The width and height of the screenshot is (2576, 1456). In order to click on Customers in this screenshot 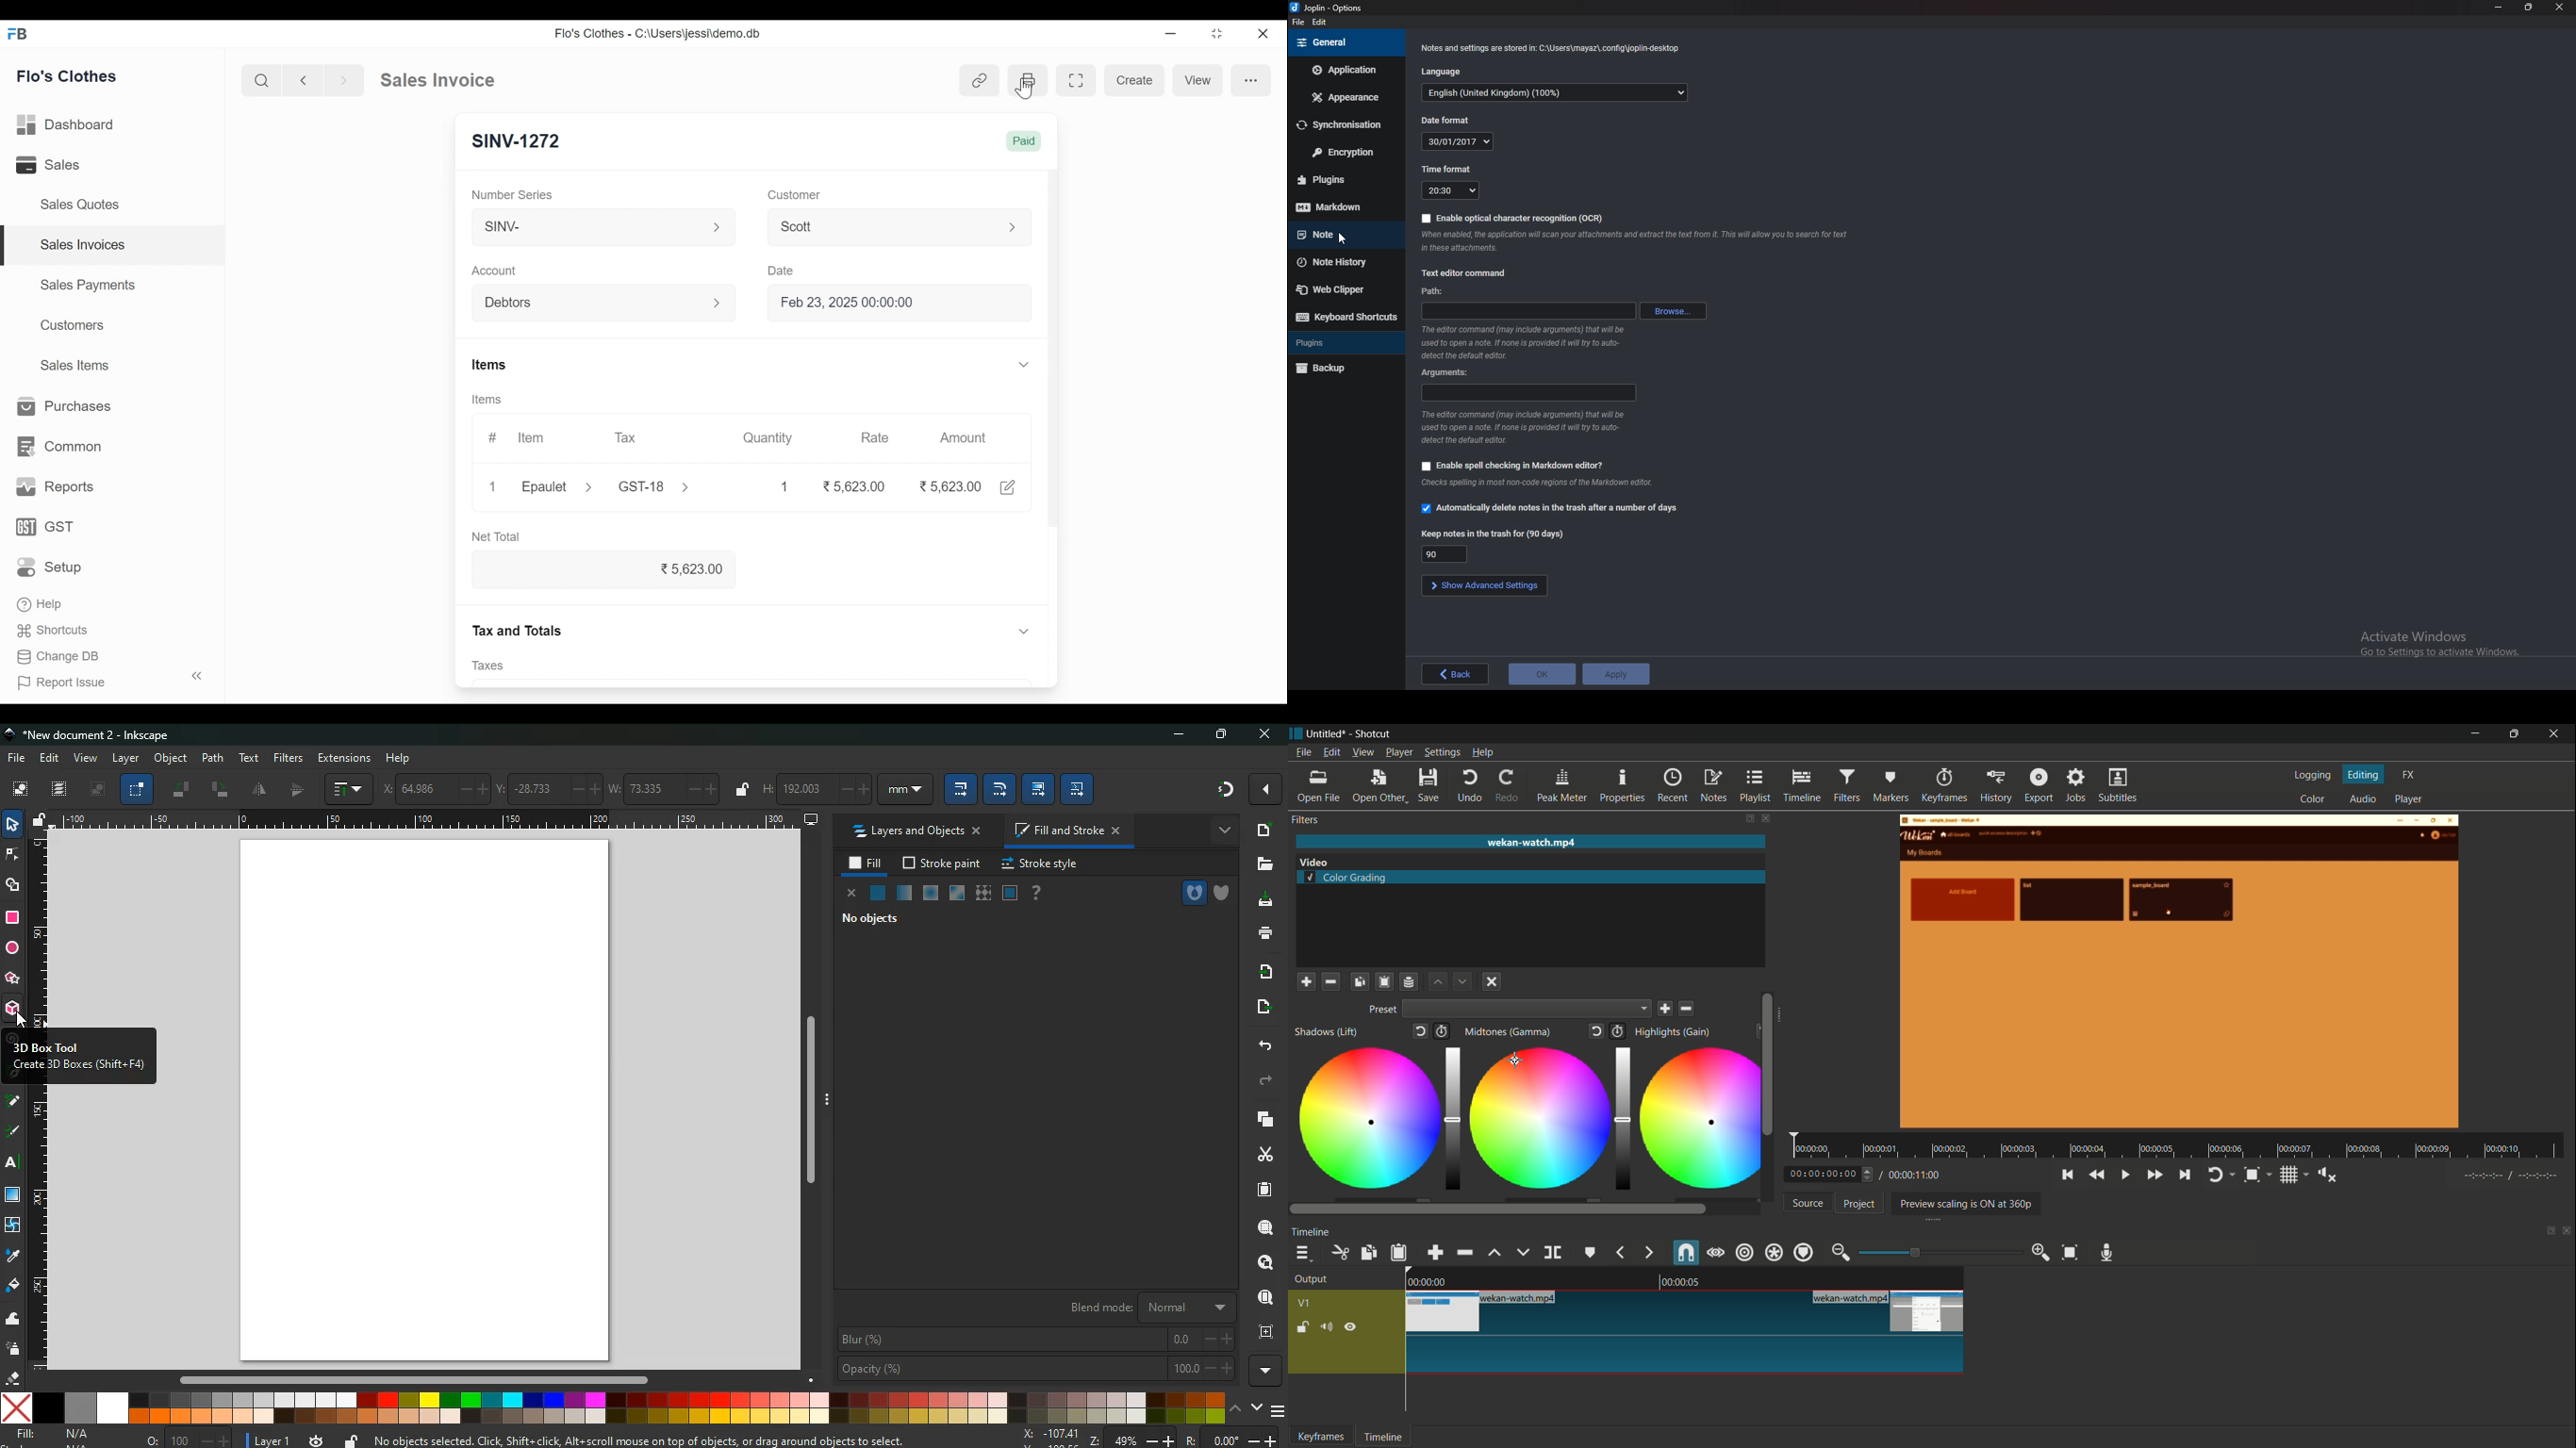, I will do `click(72, 326)`.